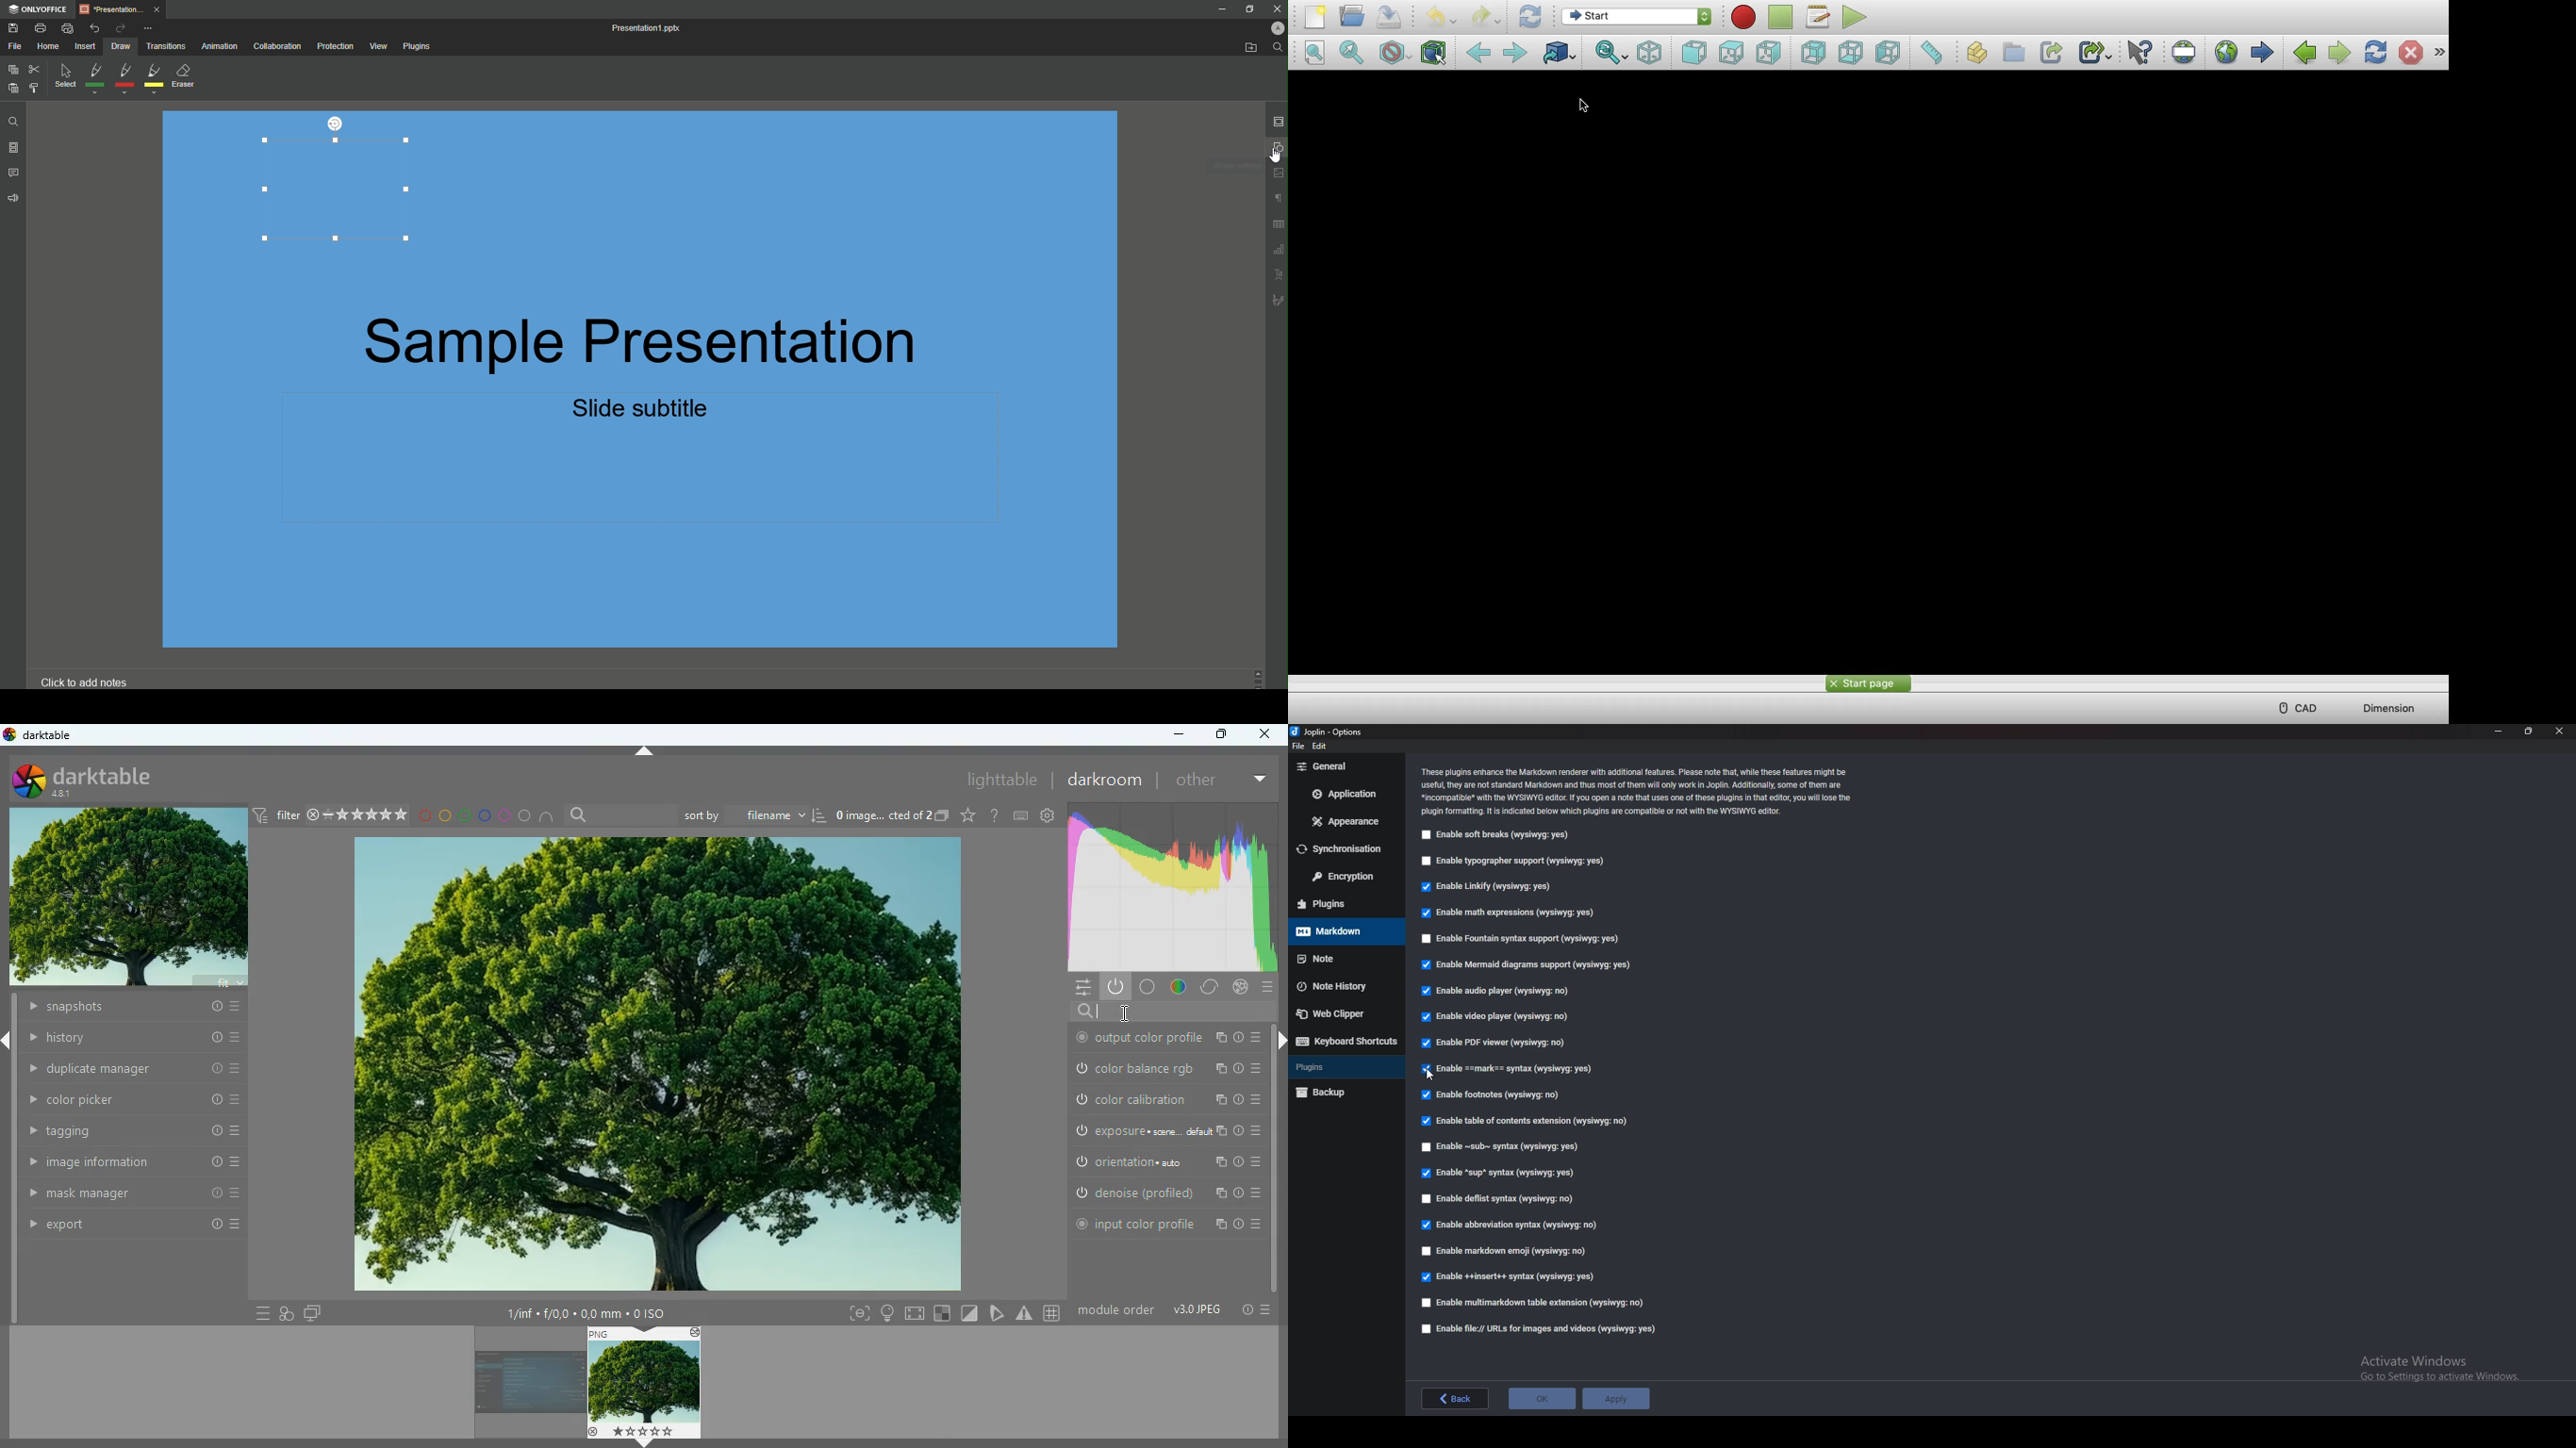 This screenshot has width=2576, height=1456. Describe the element at coordinates (41, 736) in the screenshot. I see `darktable` at that location.